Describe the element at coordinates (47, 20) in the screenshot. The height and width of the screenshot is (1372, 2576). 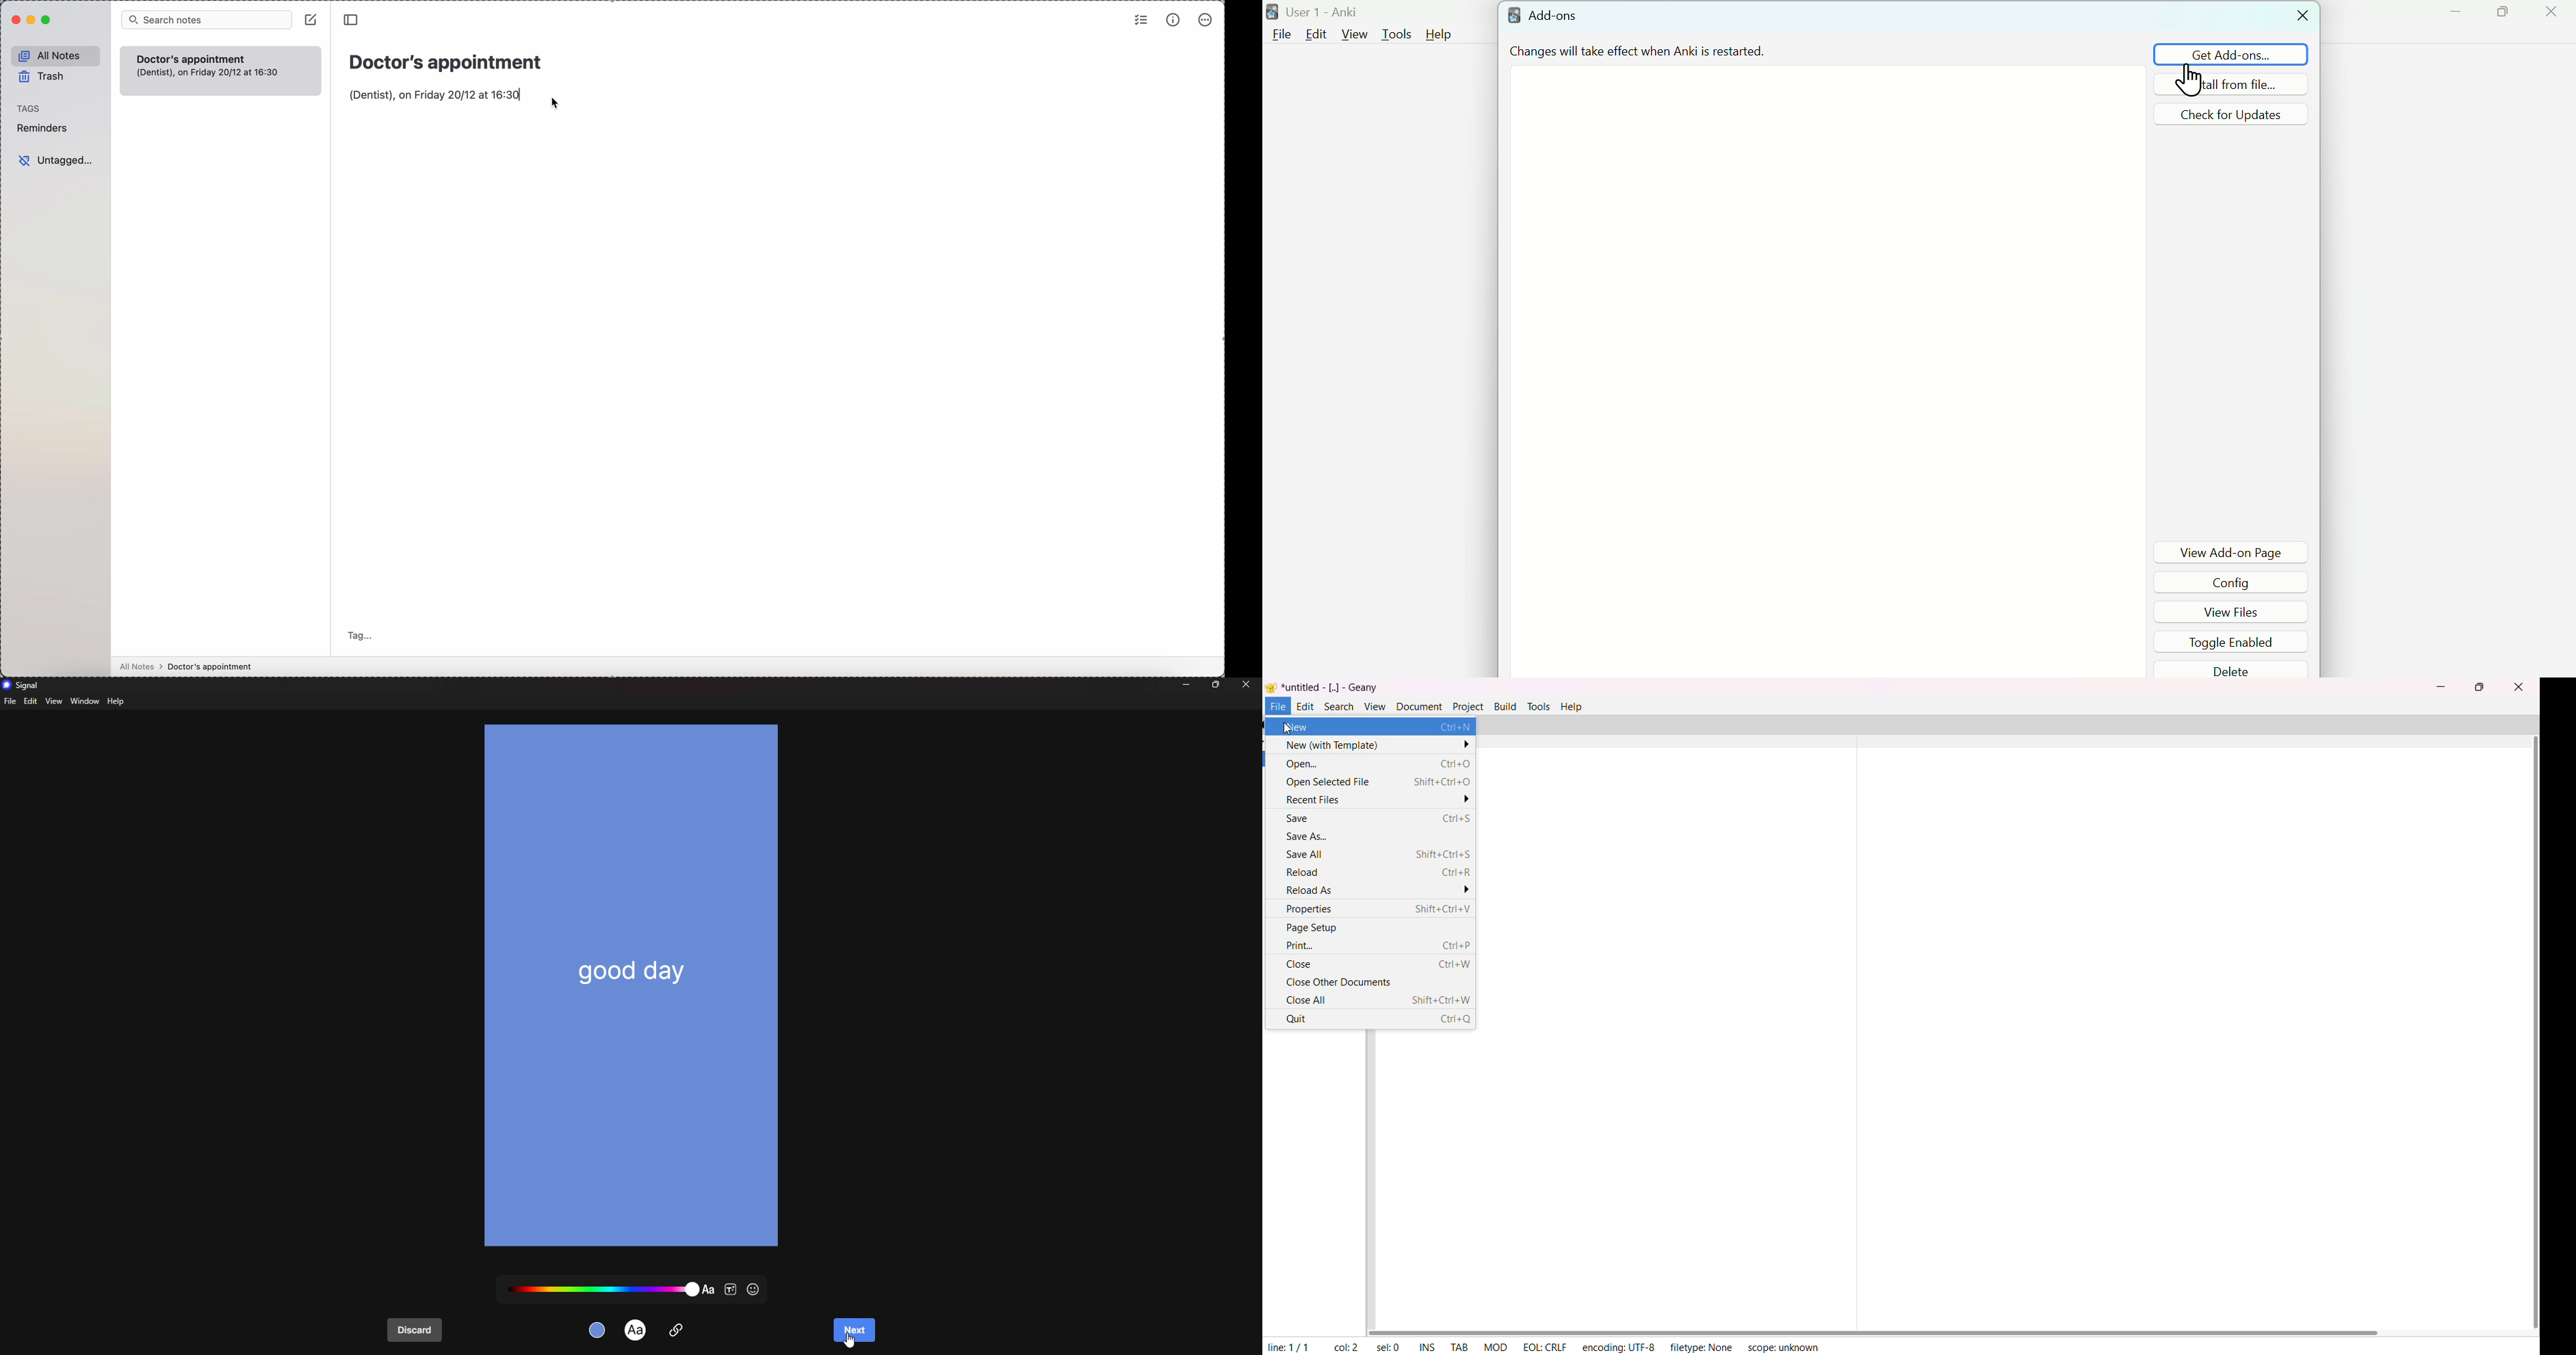
I see `maximize Simplenote` at that location.